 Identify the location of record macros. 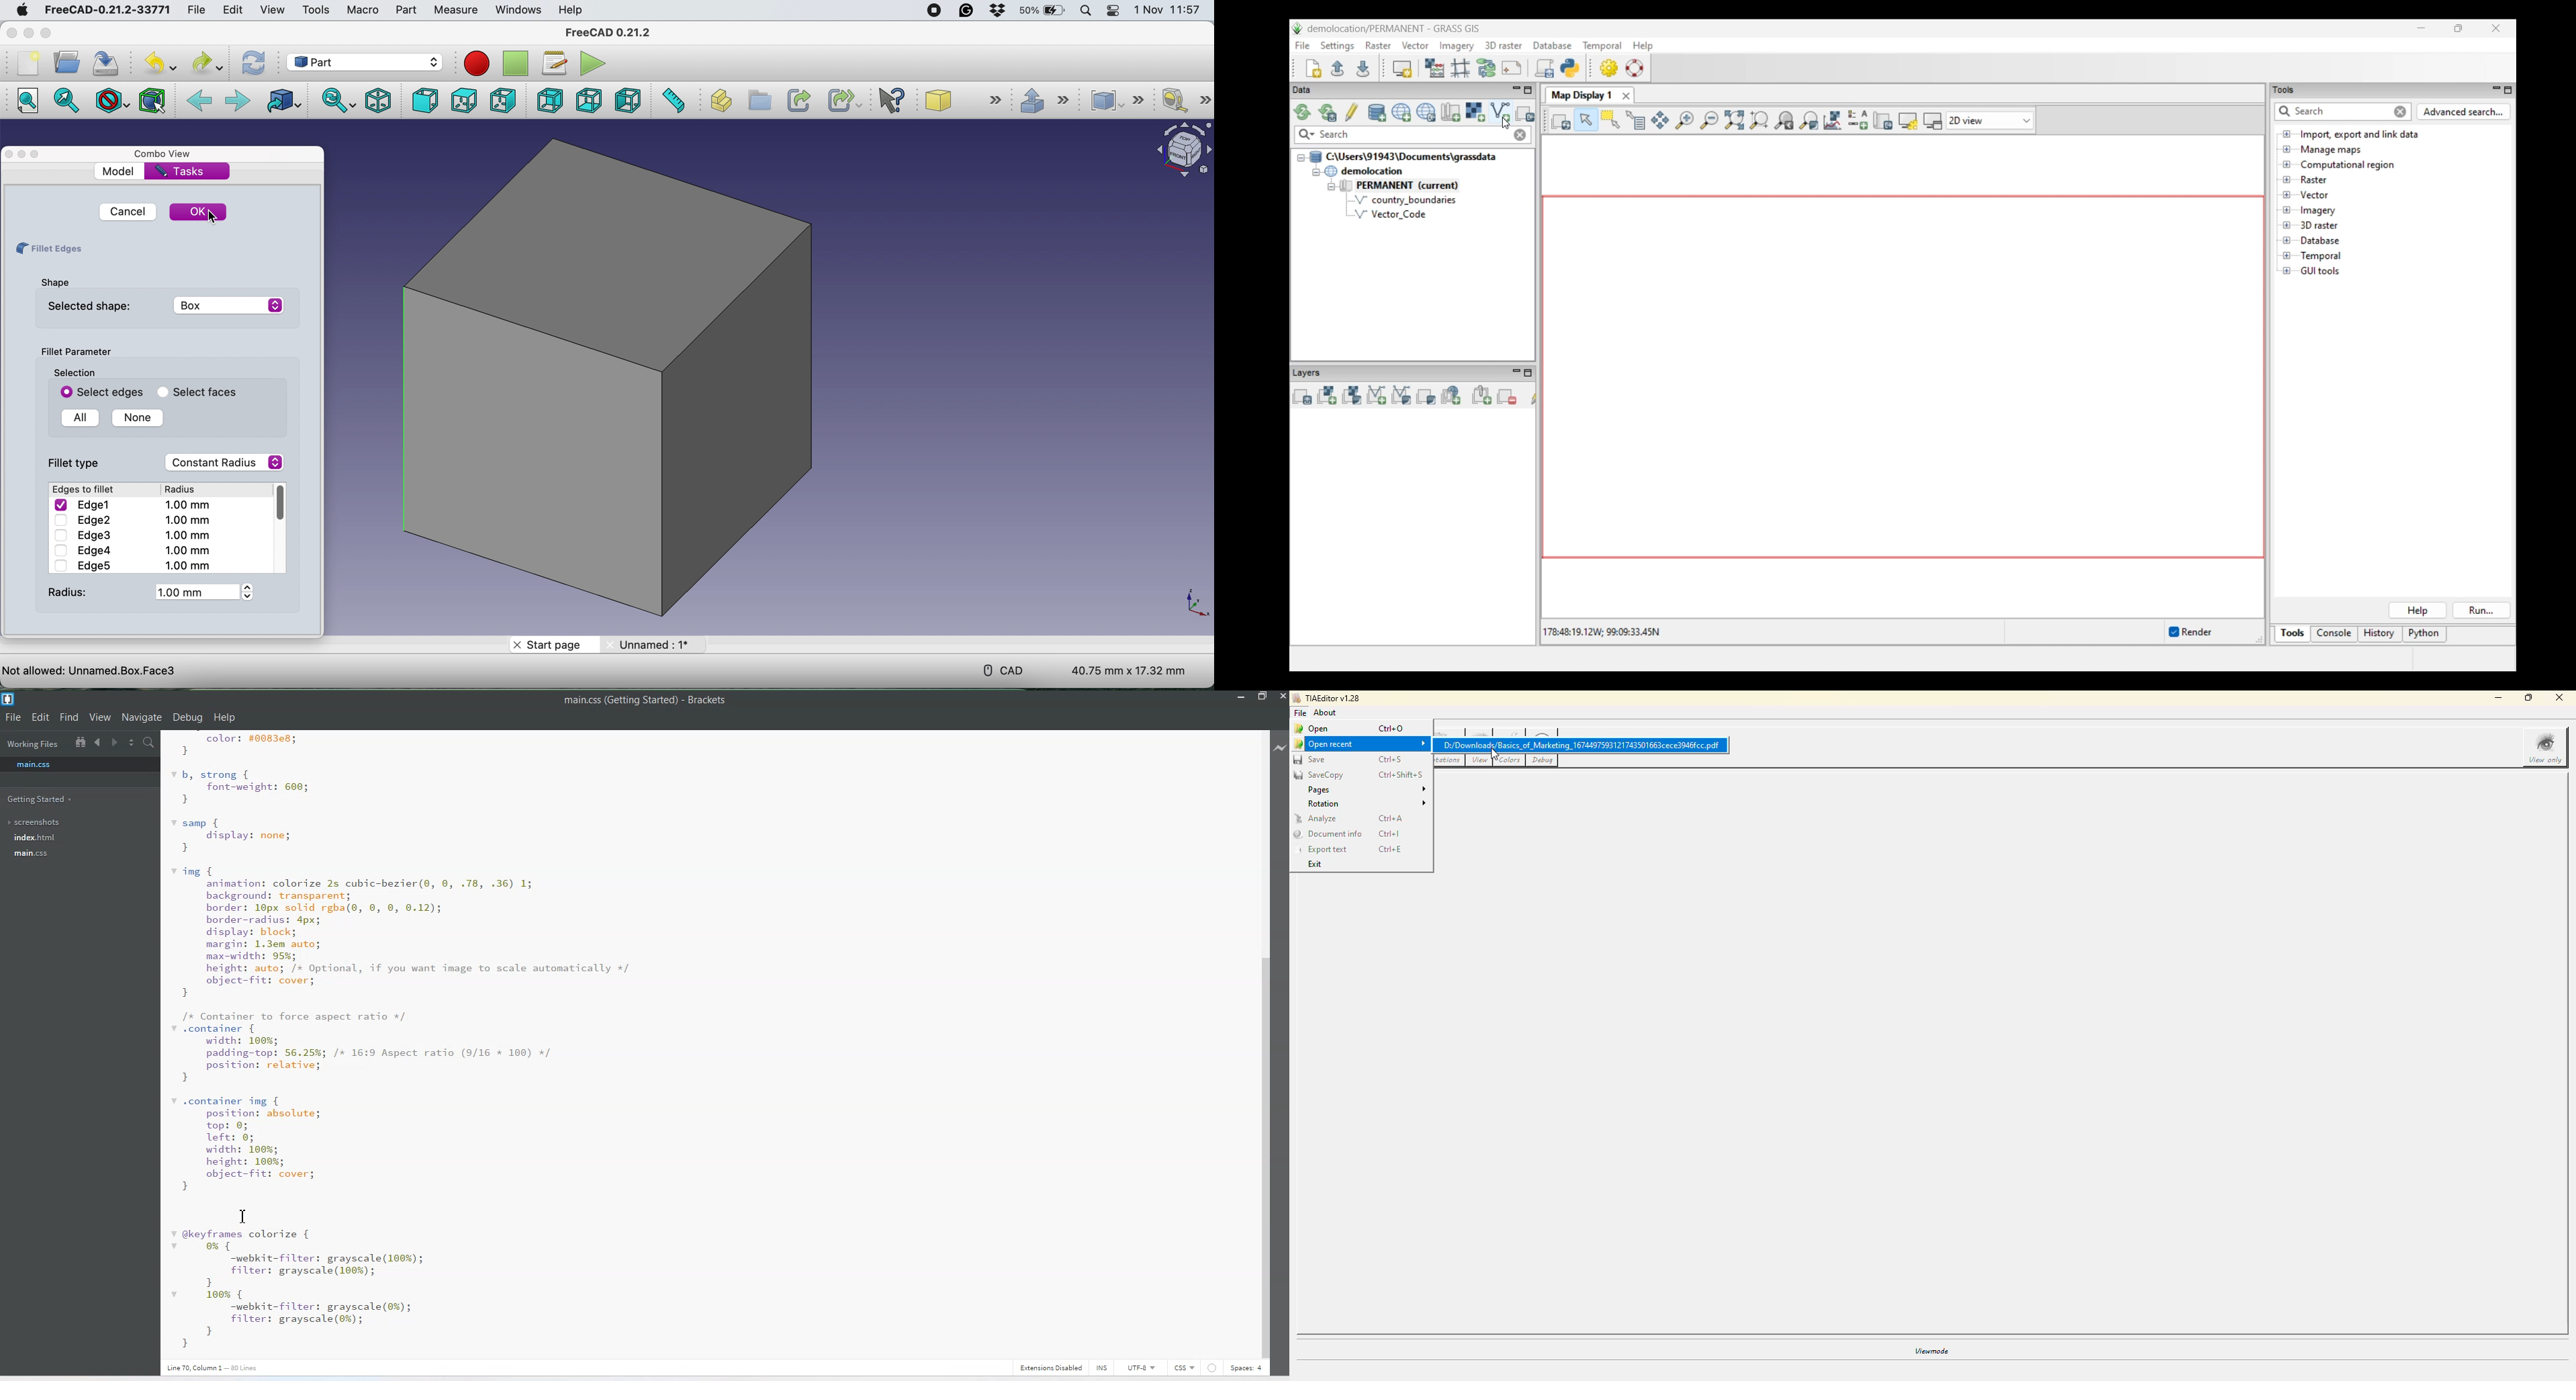
(479, 63).